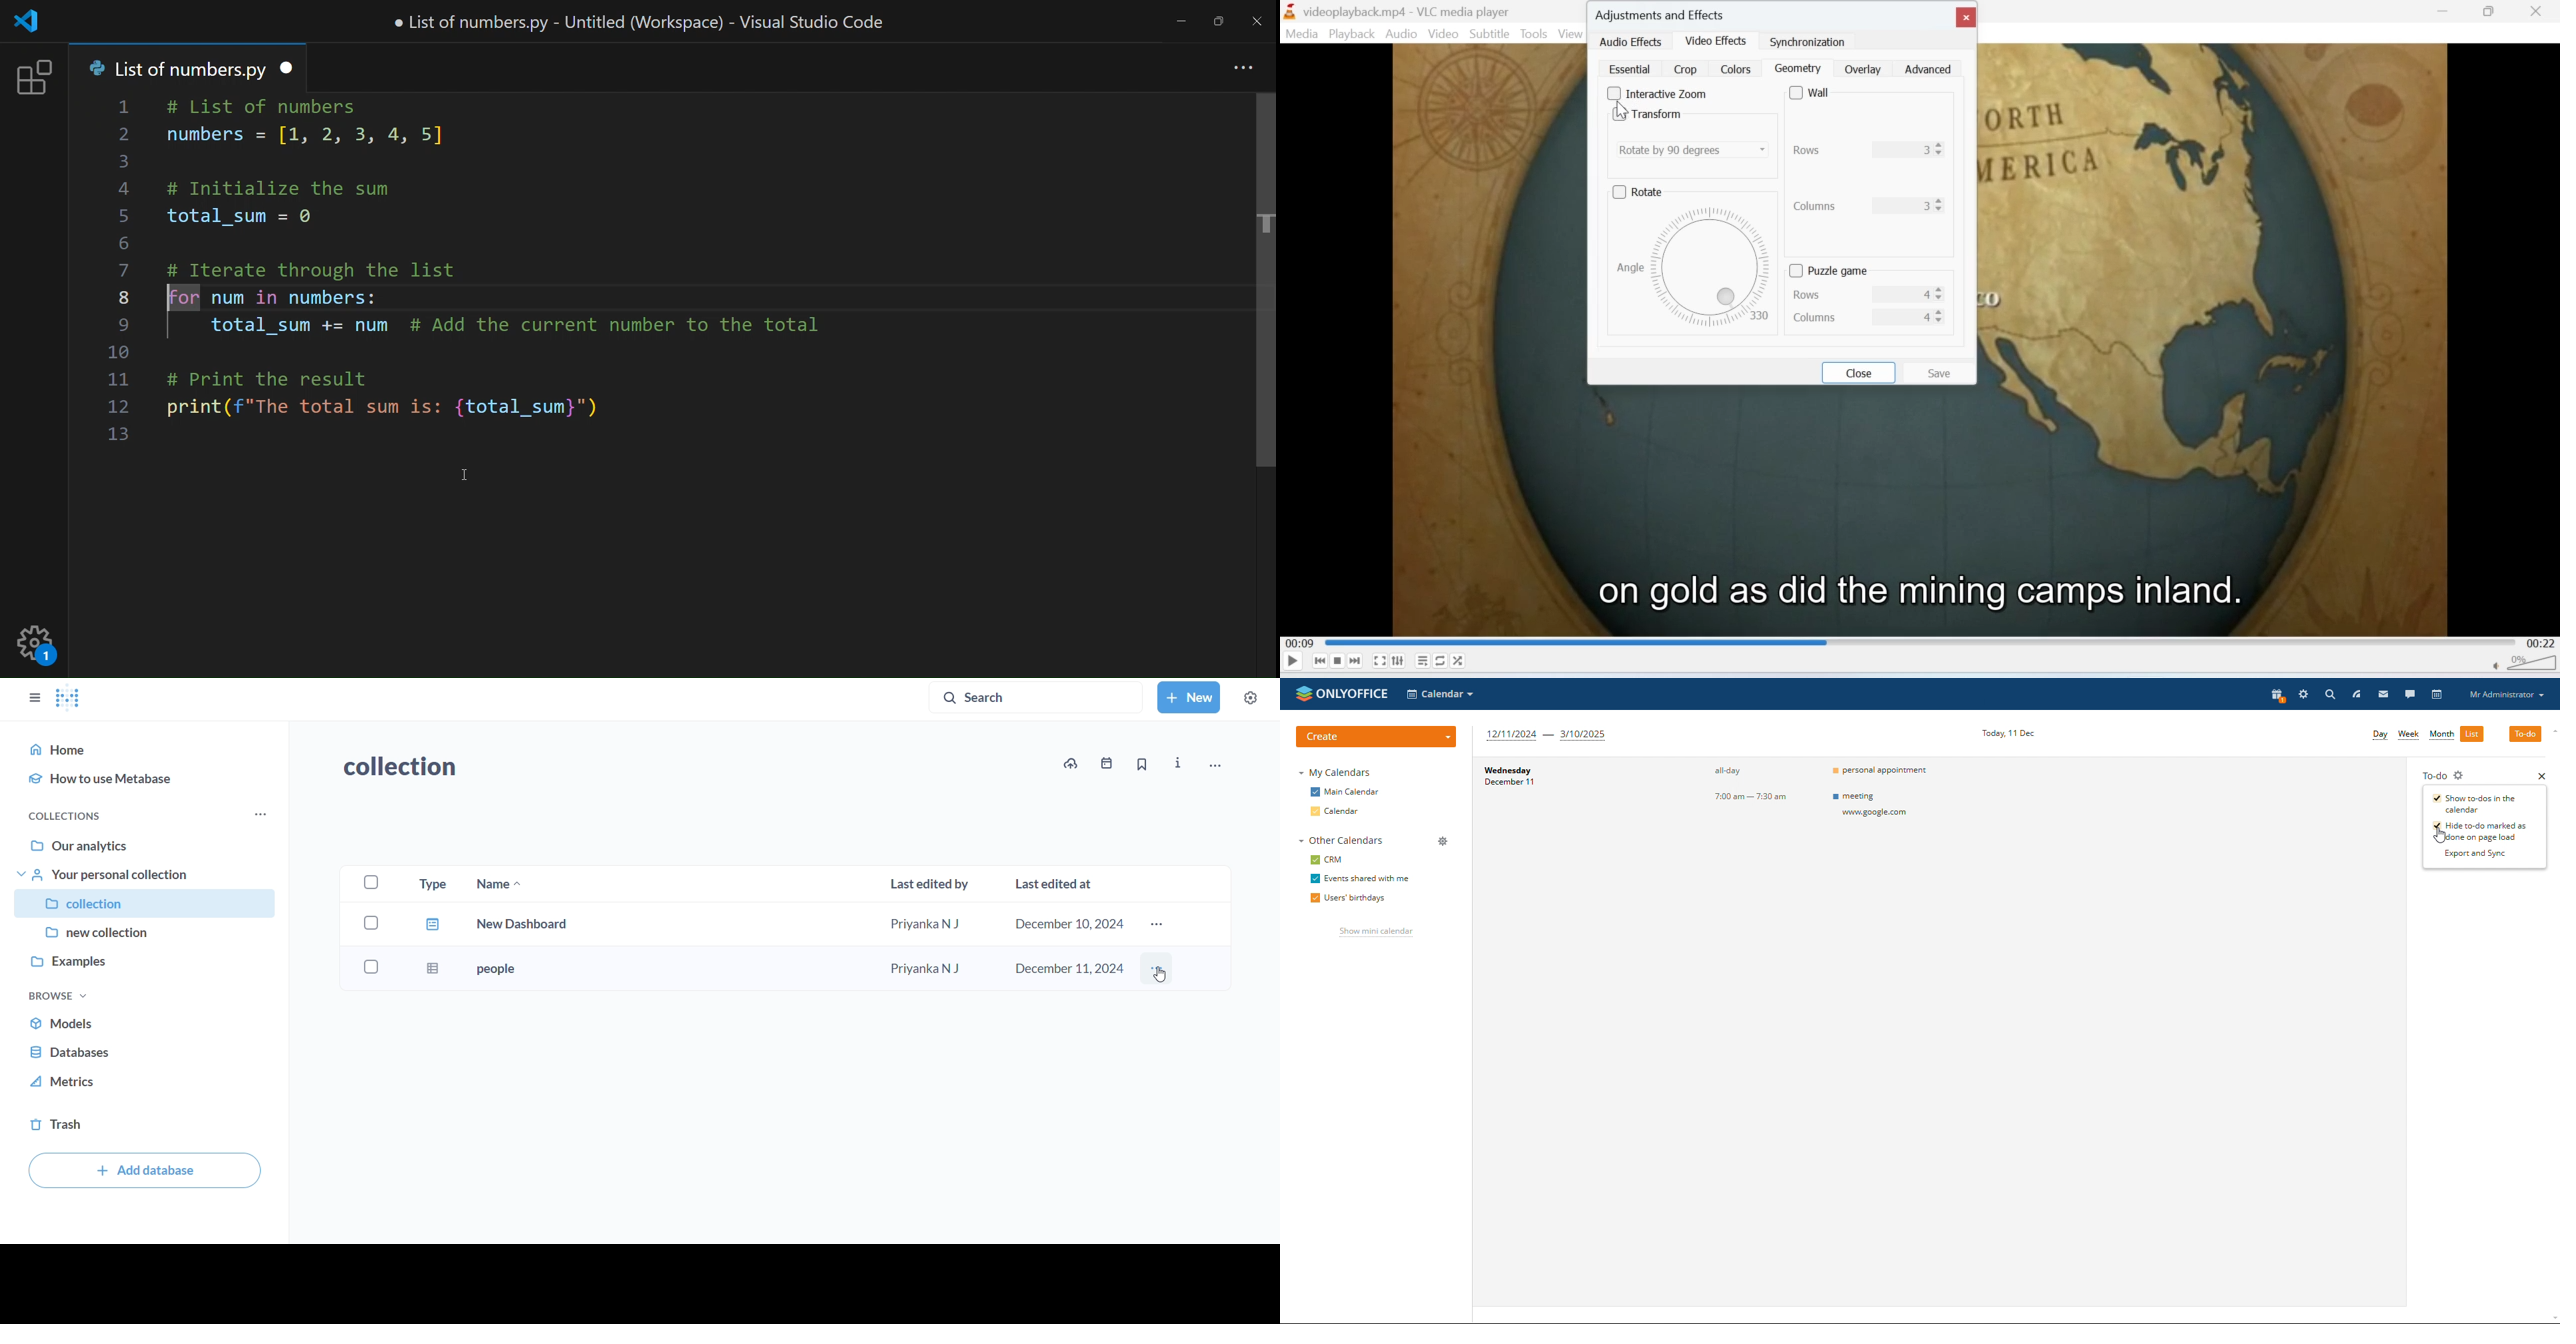 This screenshot has height=1344, width=2576. I want to click on cursor, so click(461, 473).